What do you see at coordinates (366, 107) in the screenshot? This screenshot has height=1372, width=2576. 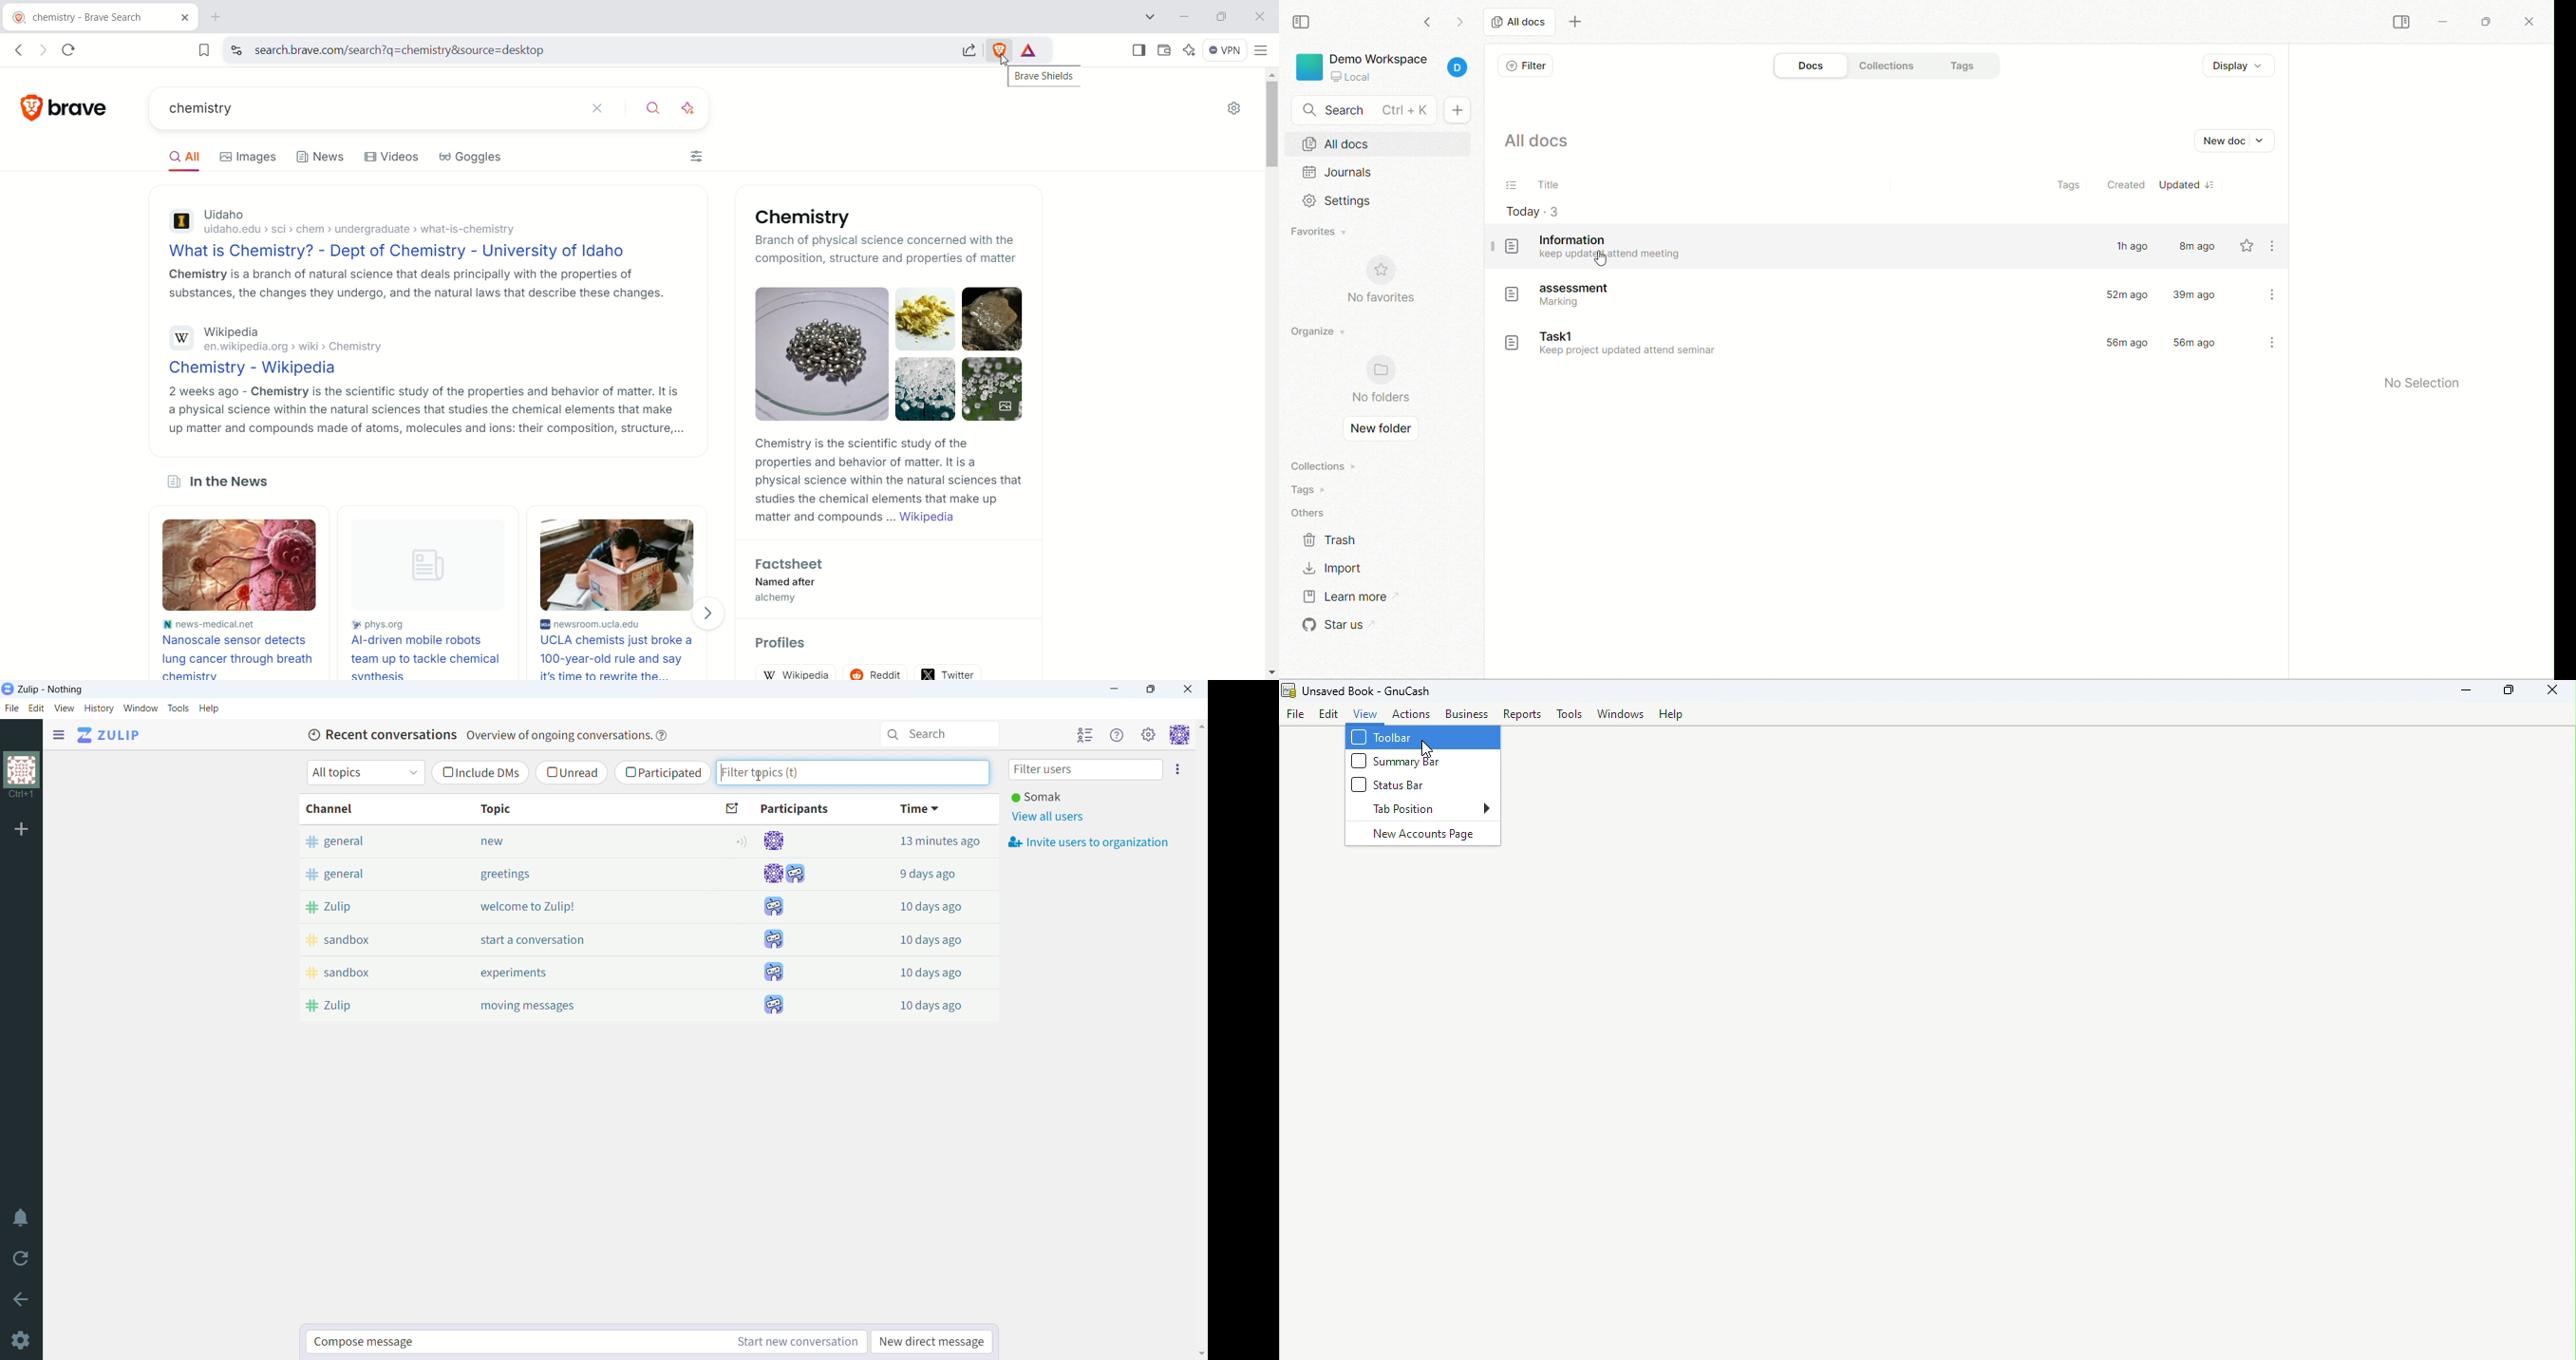 I see `chemistry` at bounding box center [366, 107].